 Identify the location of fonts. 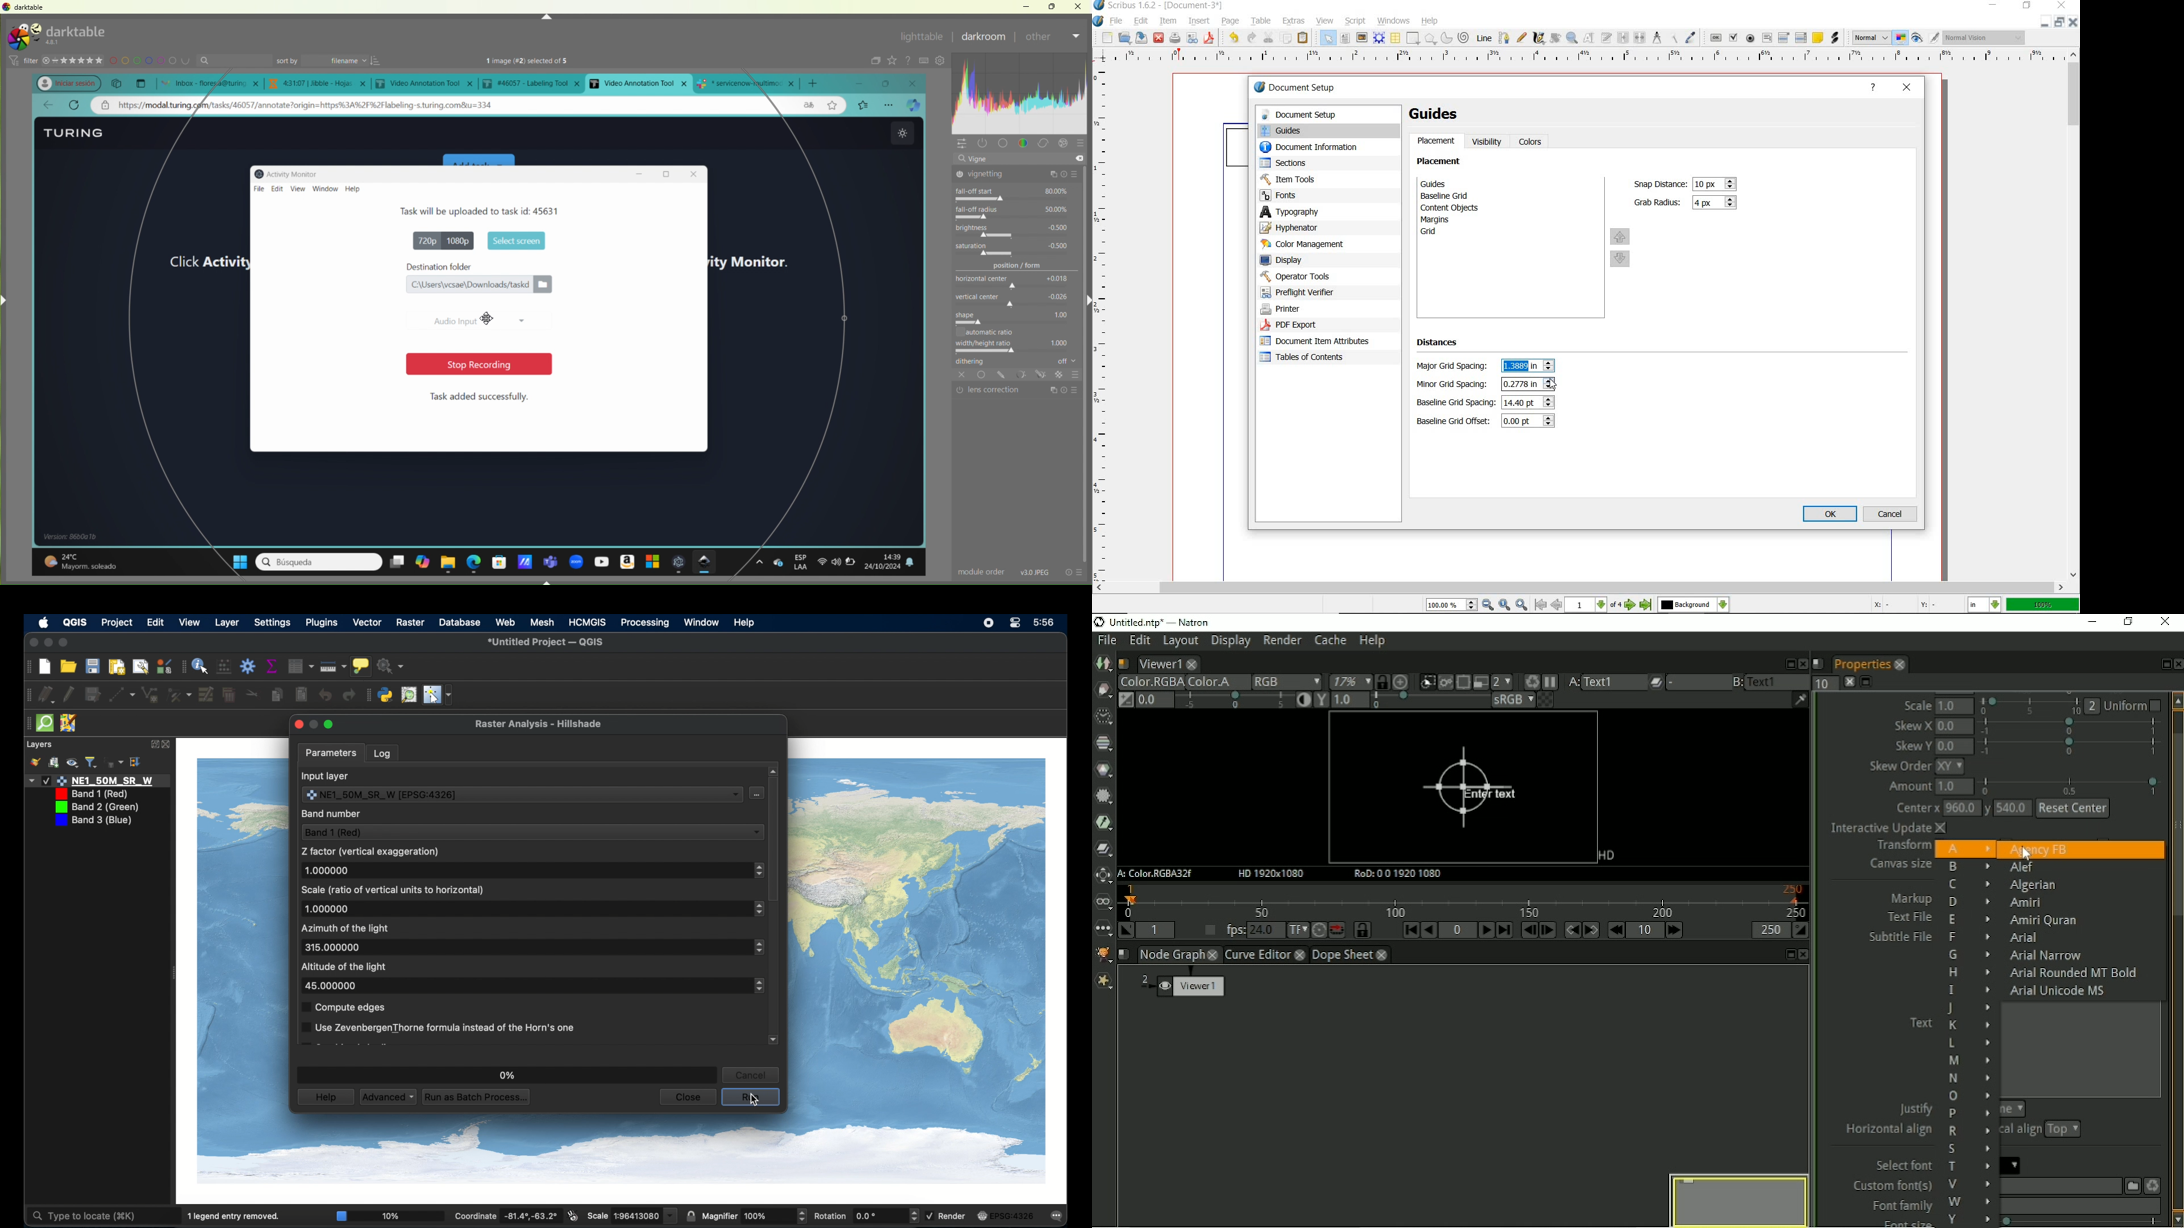
(1328, 195).